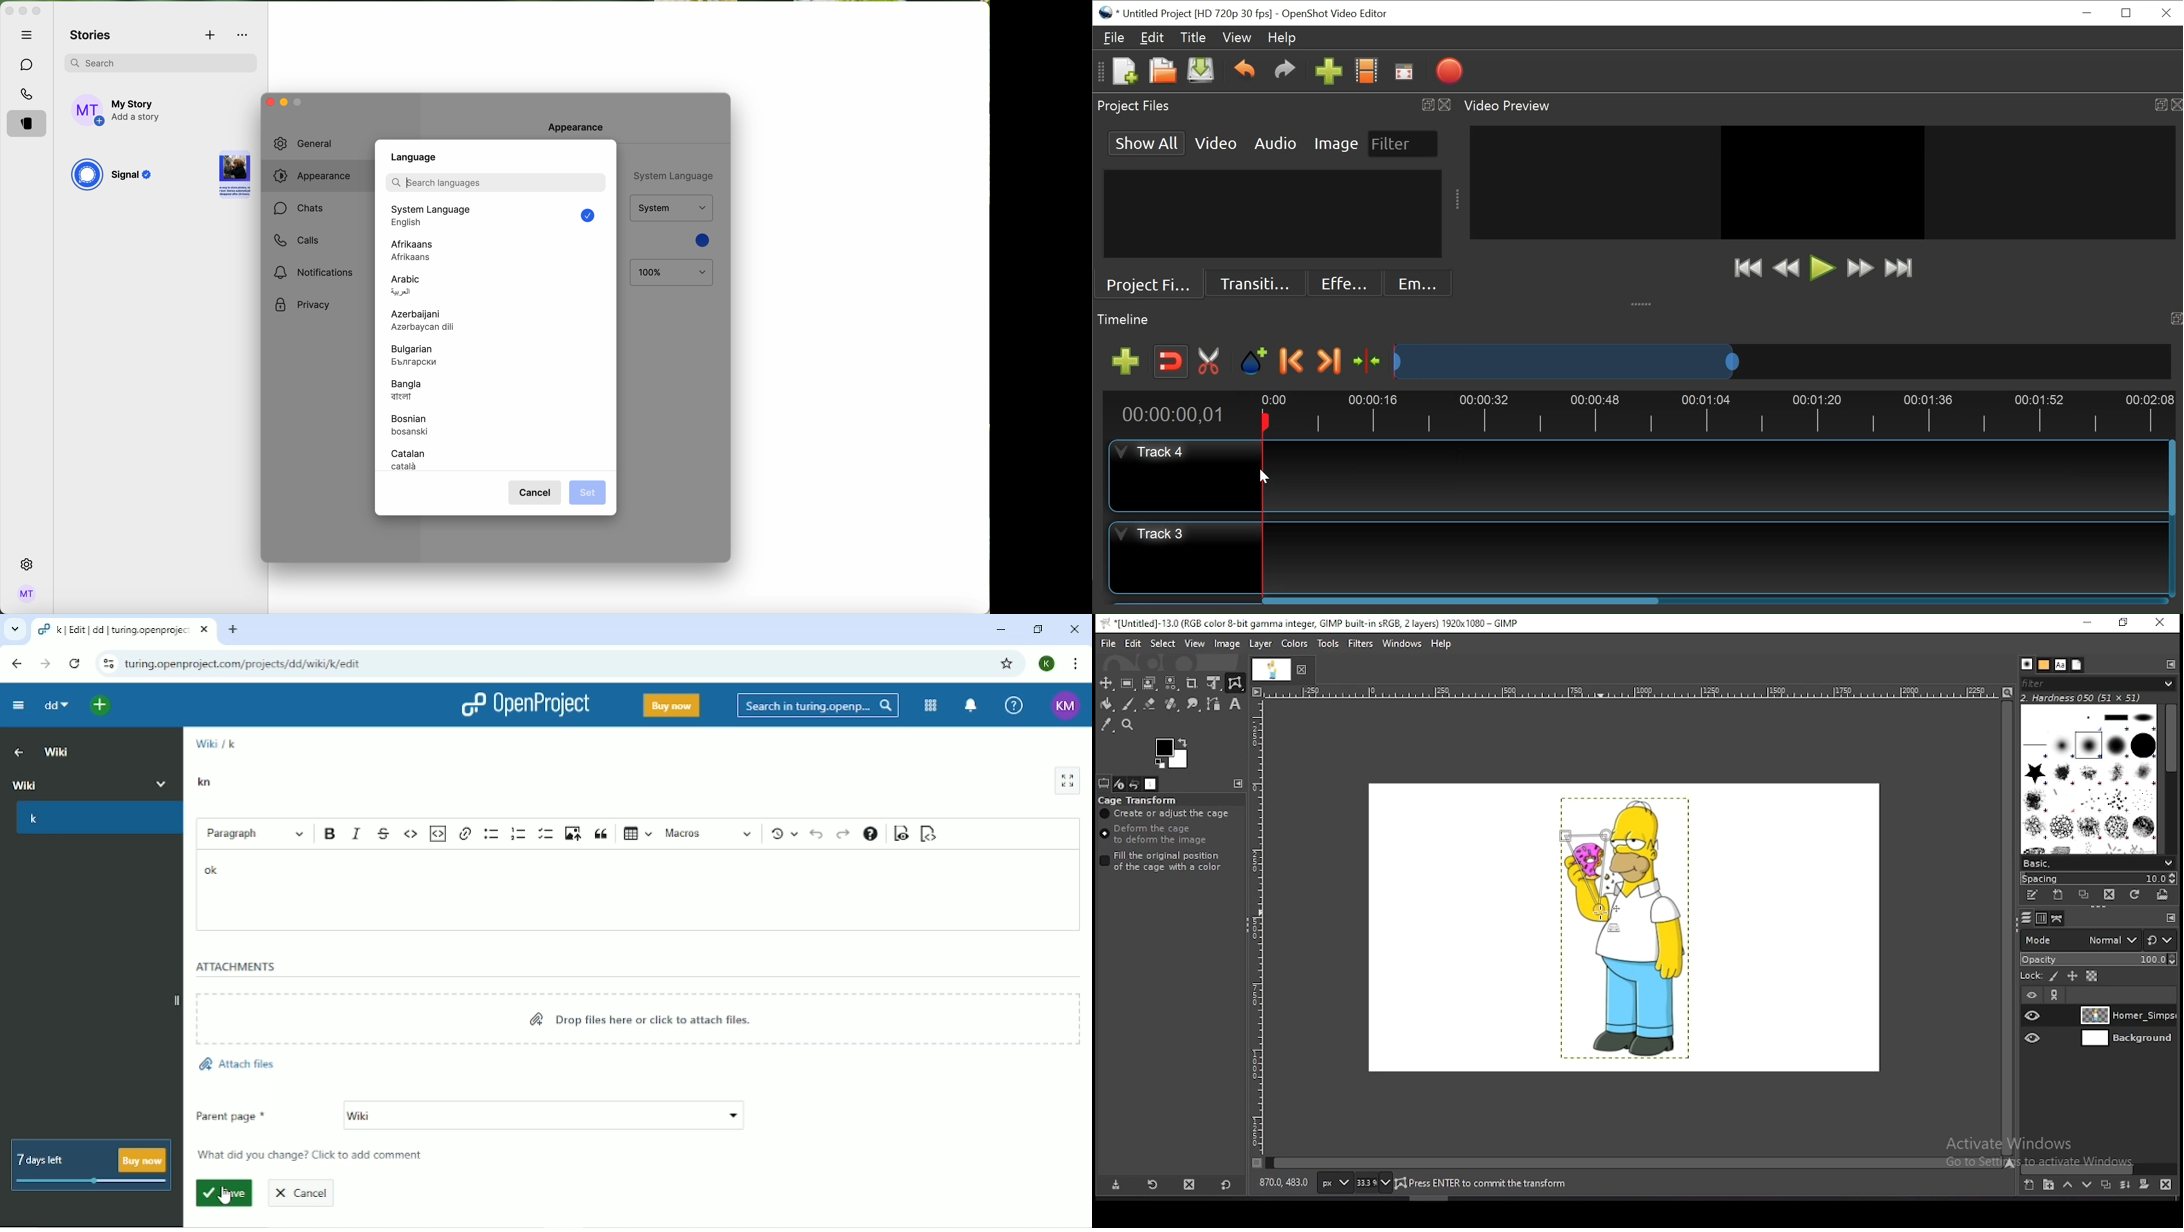 The image size is (2184, 1232). Describe the element at coordinates (211, 36) in the screenshot. I see `add` at that location.